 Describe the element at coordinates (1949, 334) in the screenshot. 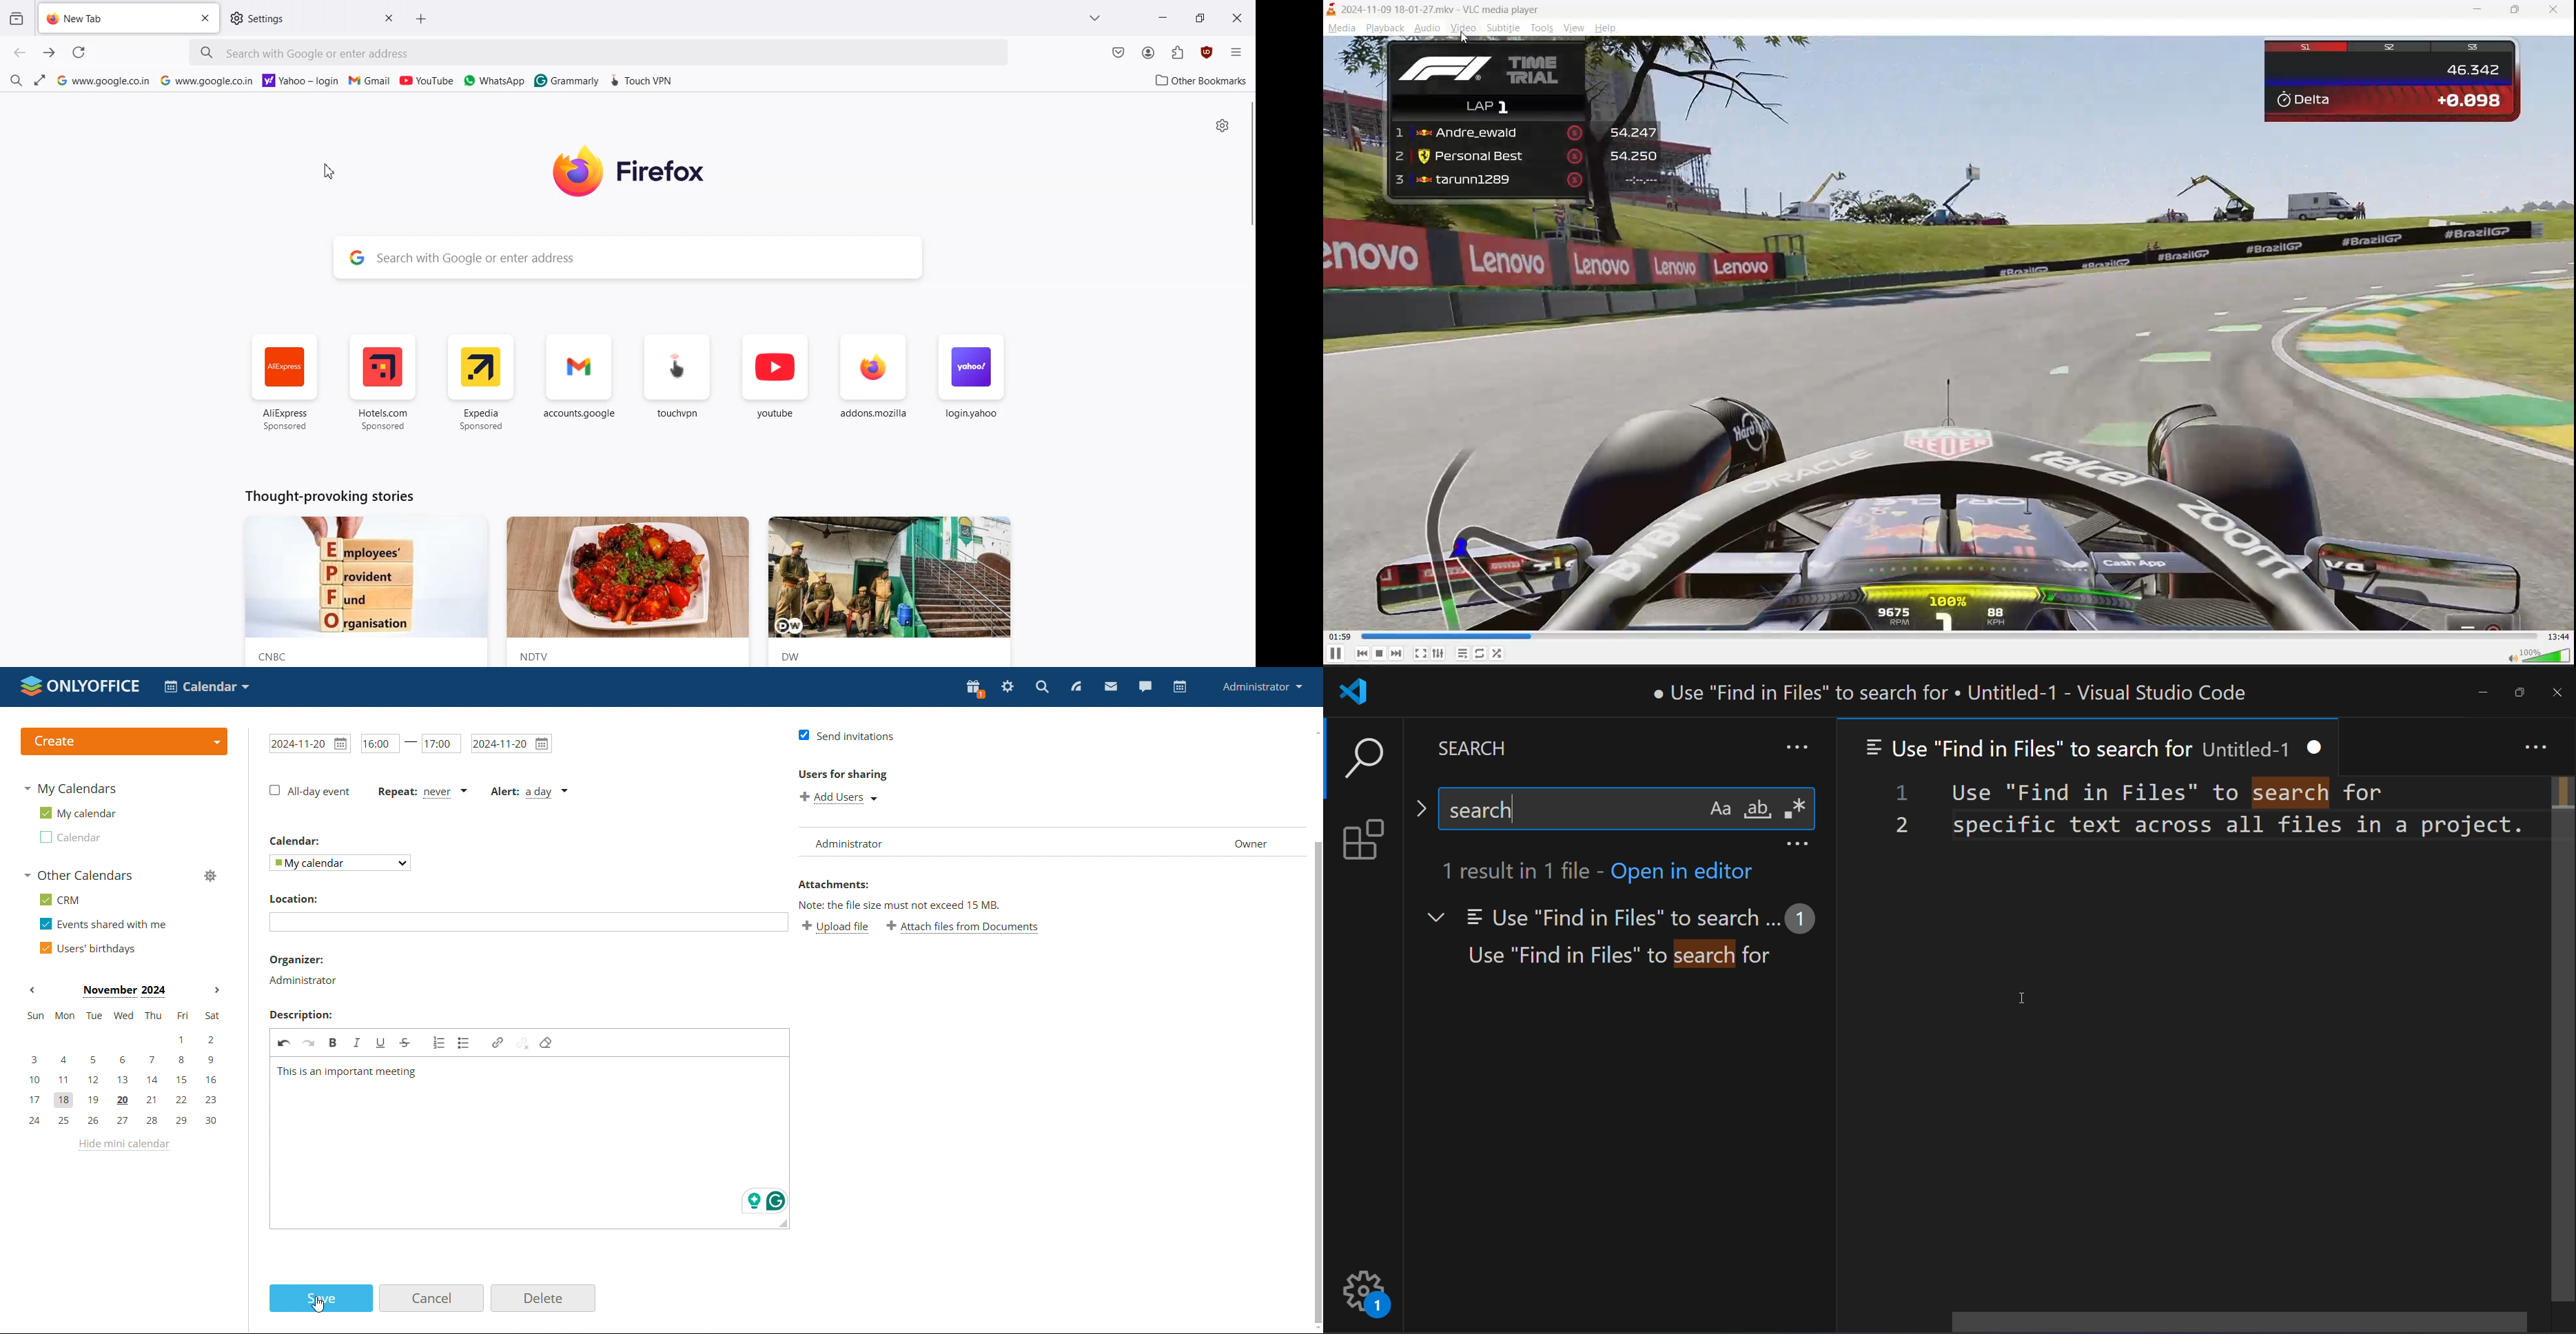

I see `video` at that location.